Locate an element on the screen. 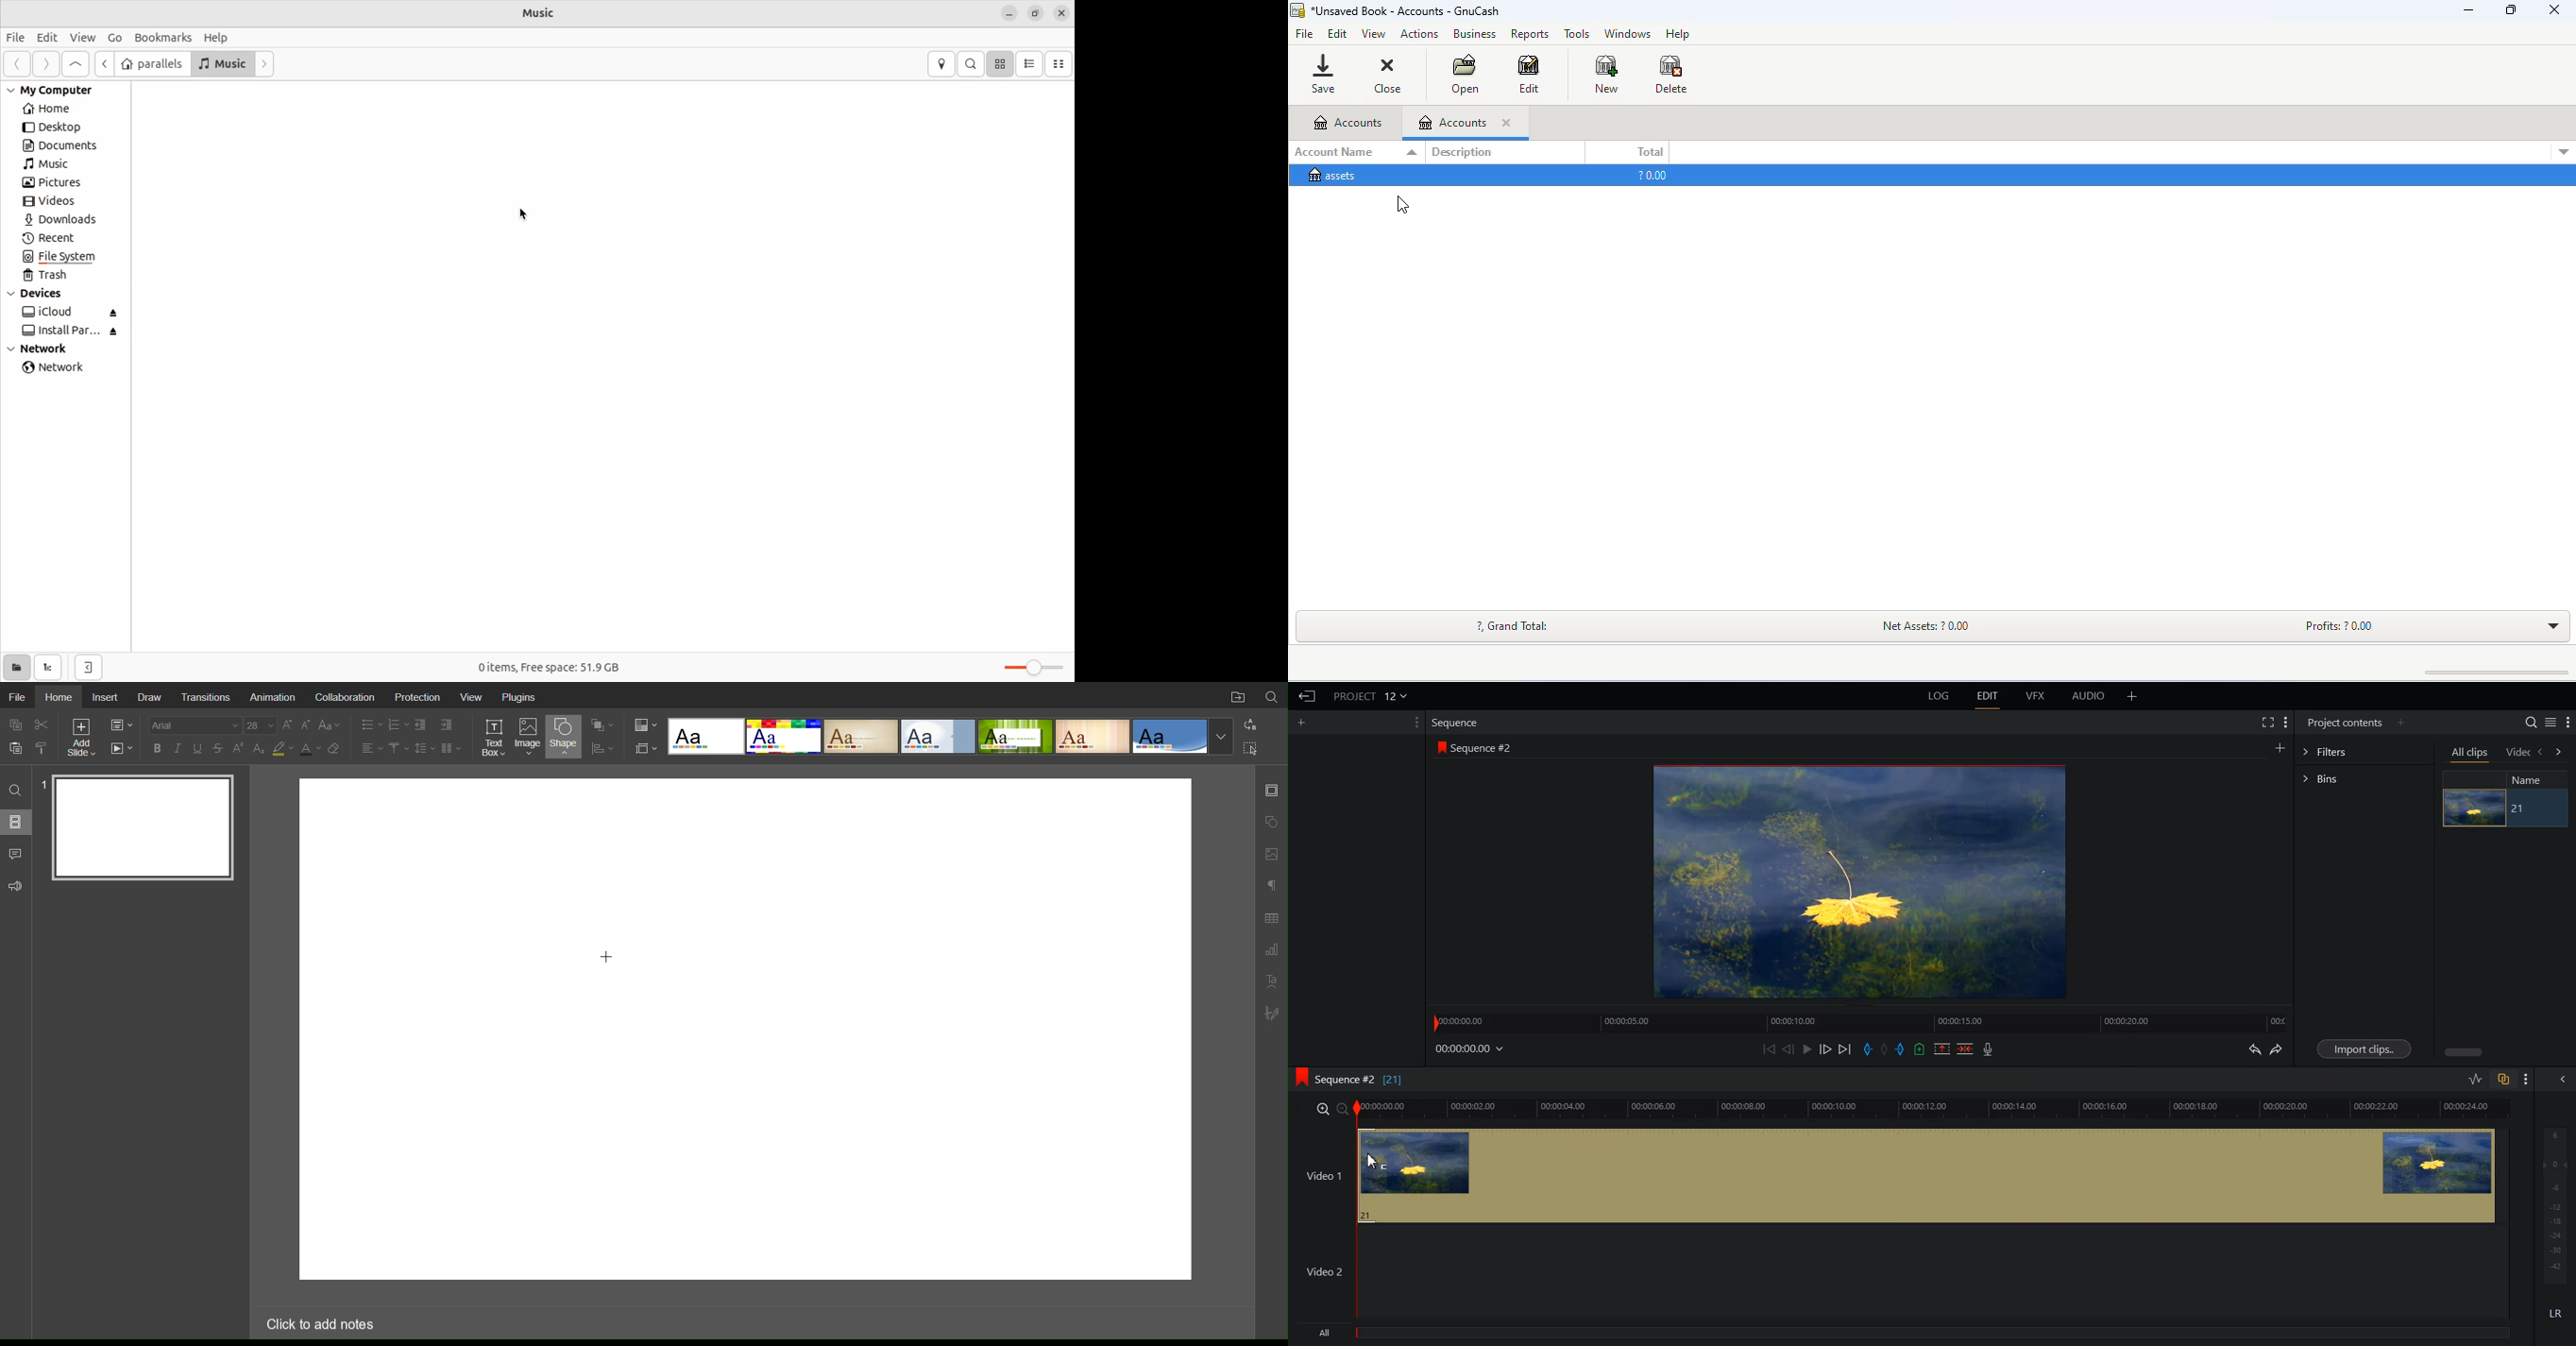 The image size is (2576, 1372). music is located at coordinates (52, 165).